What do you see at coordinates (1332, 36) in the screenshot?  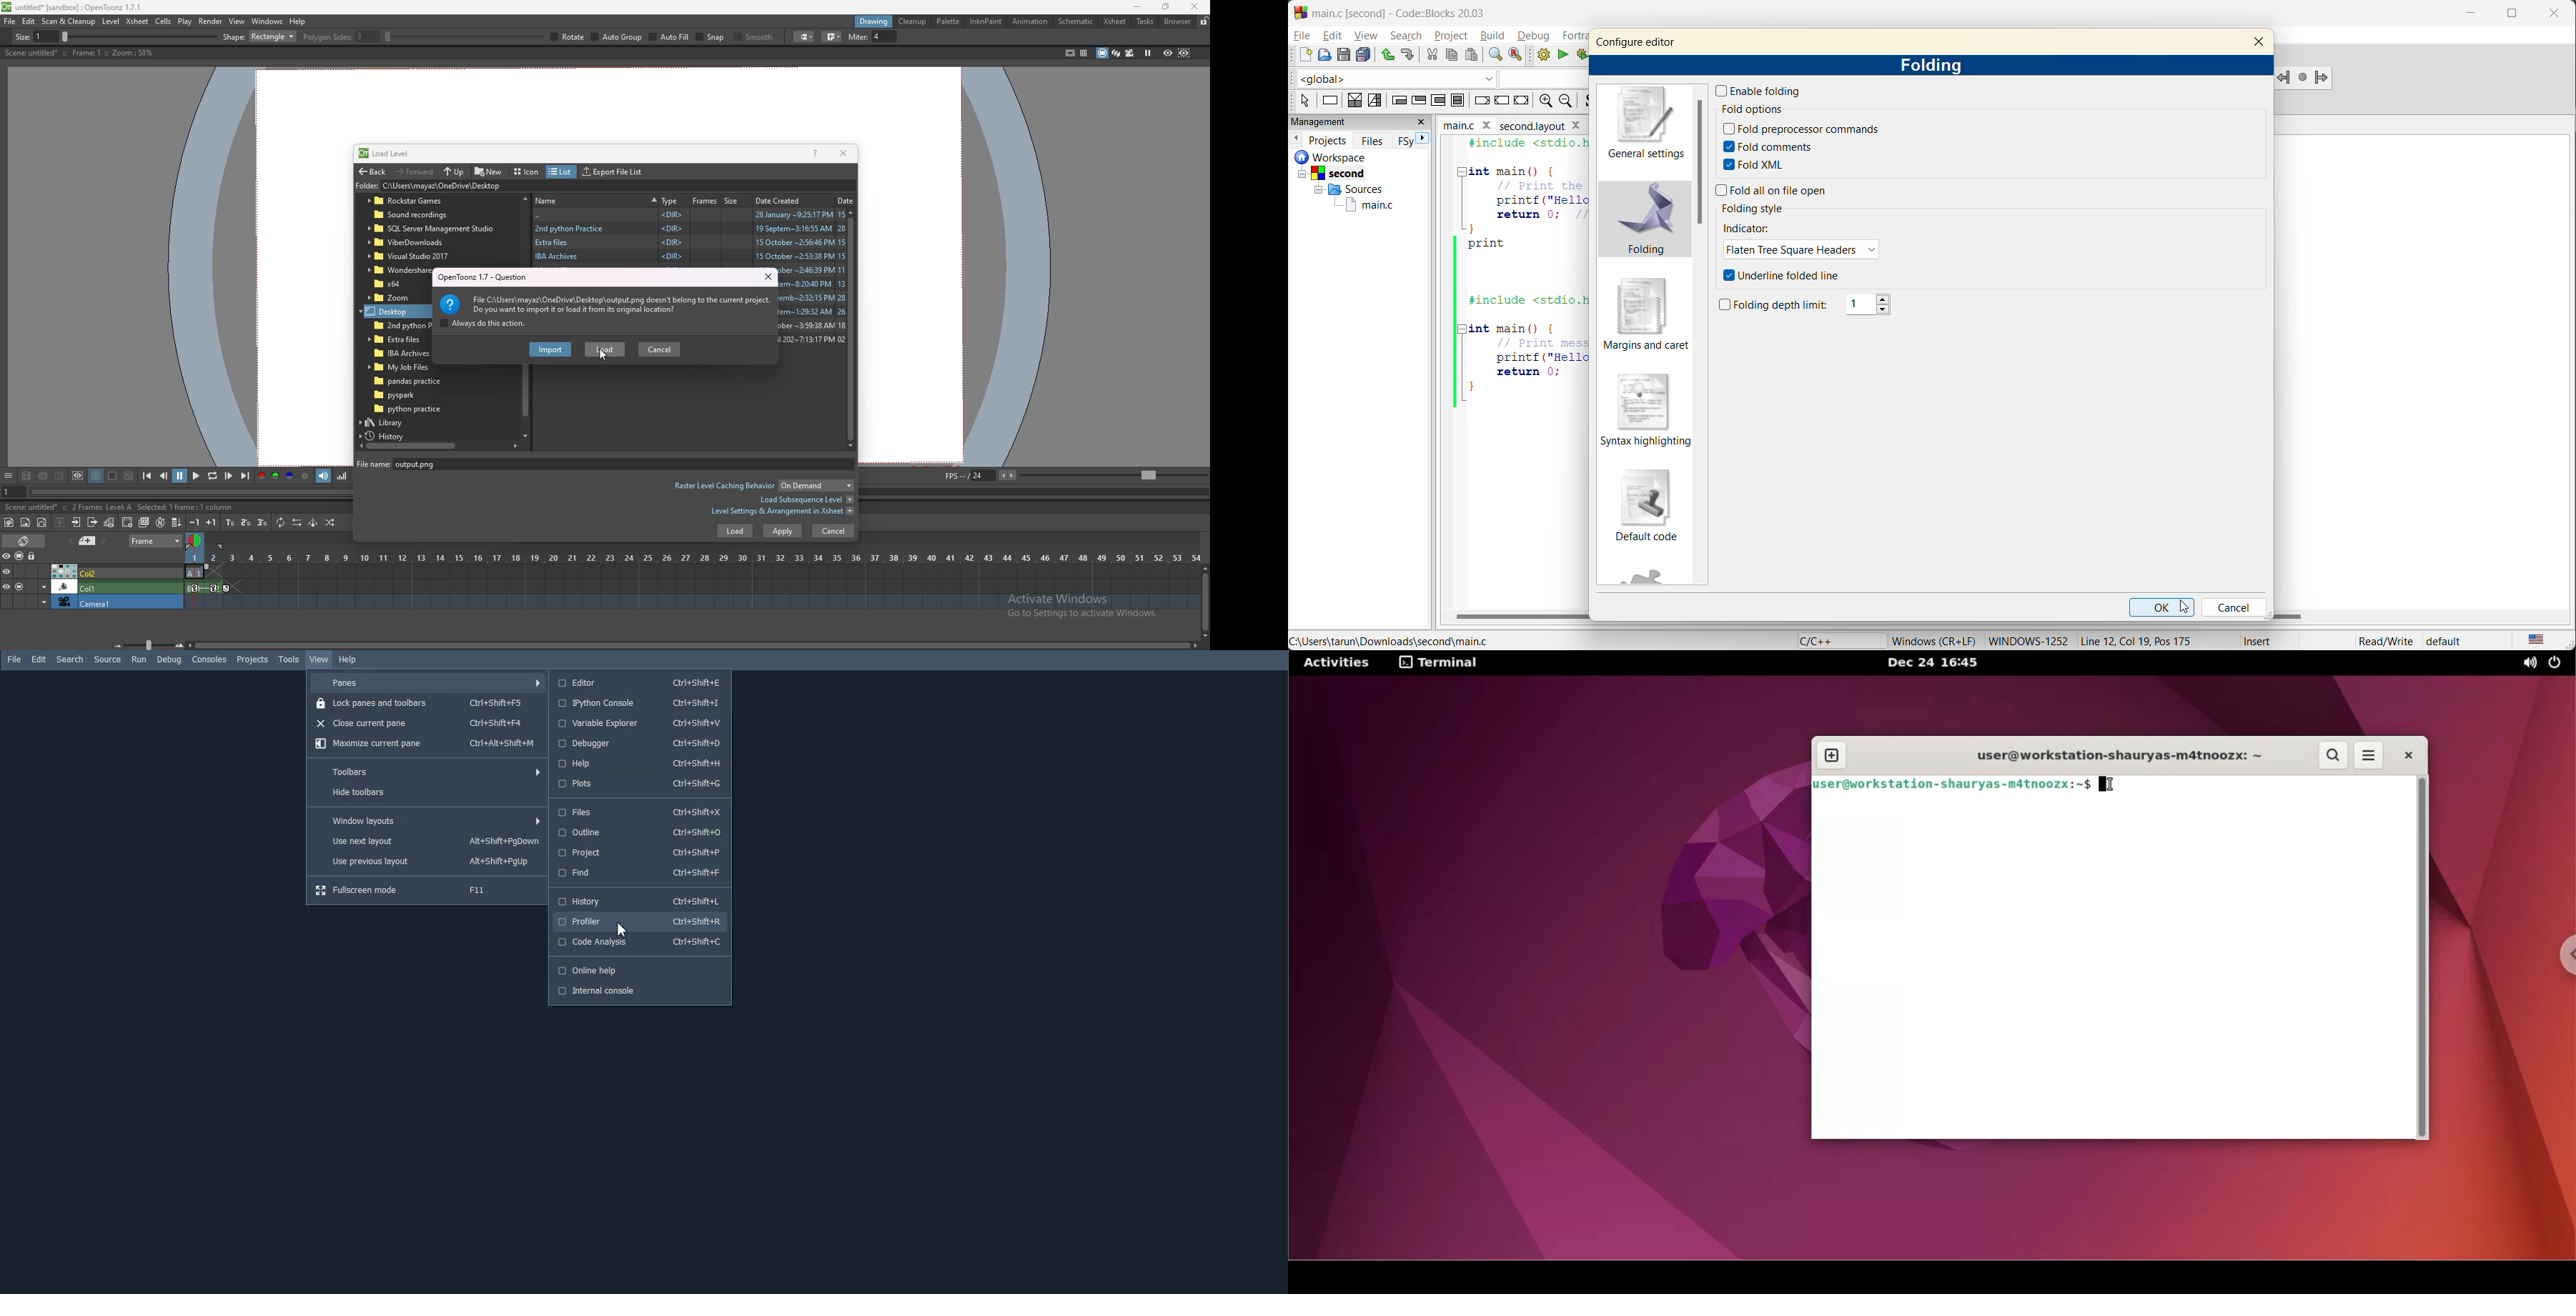 I see `edit` at bounding box center [1332, 36].